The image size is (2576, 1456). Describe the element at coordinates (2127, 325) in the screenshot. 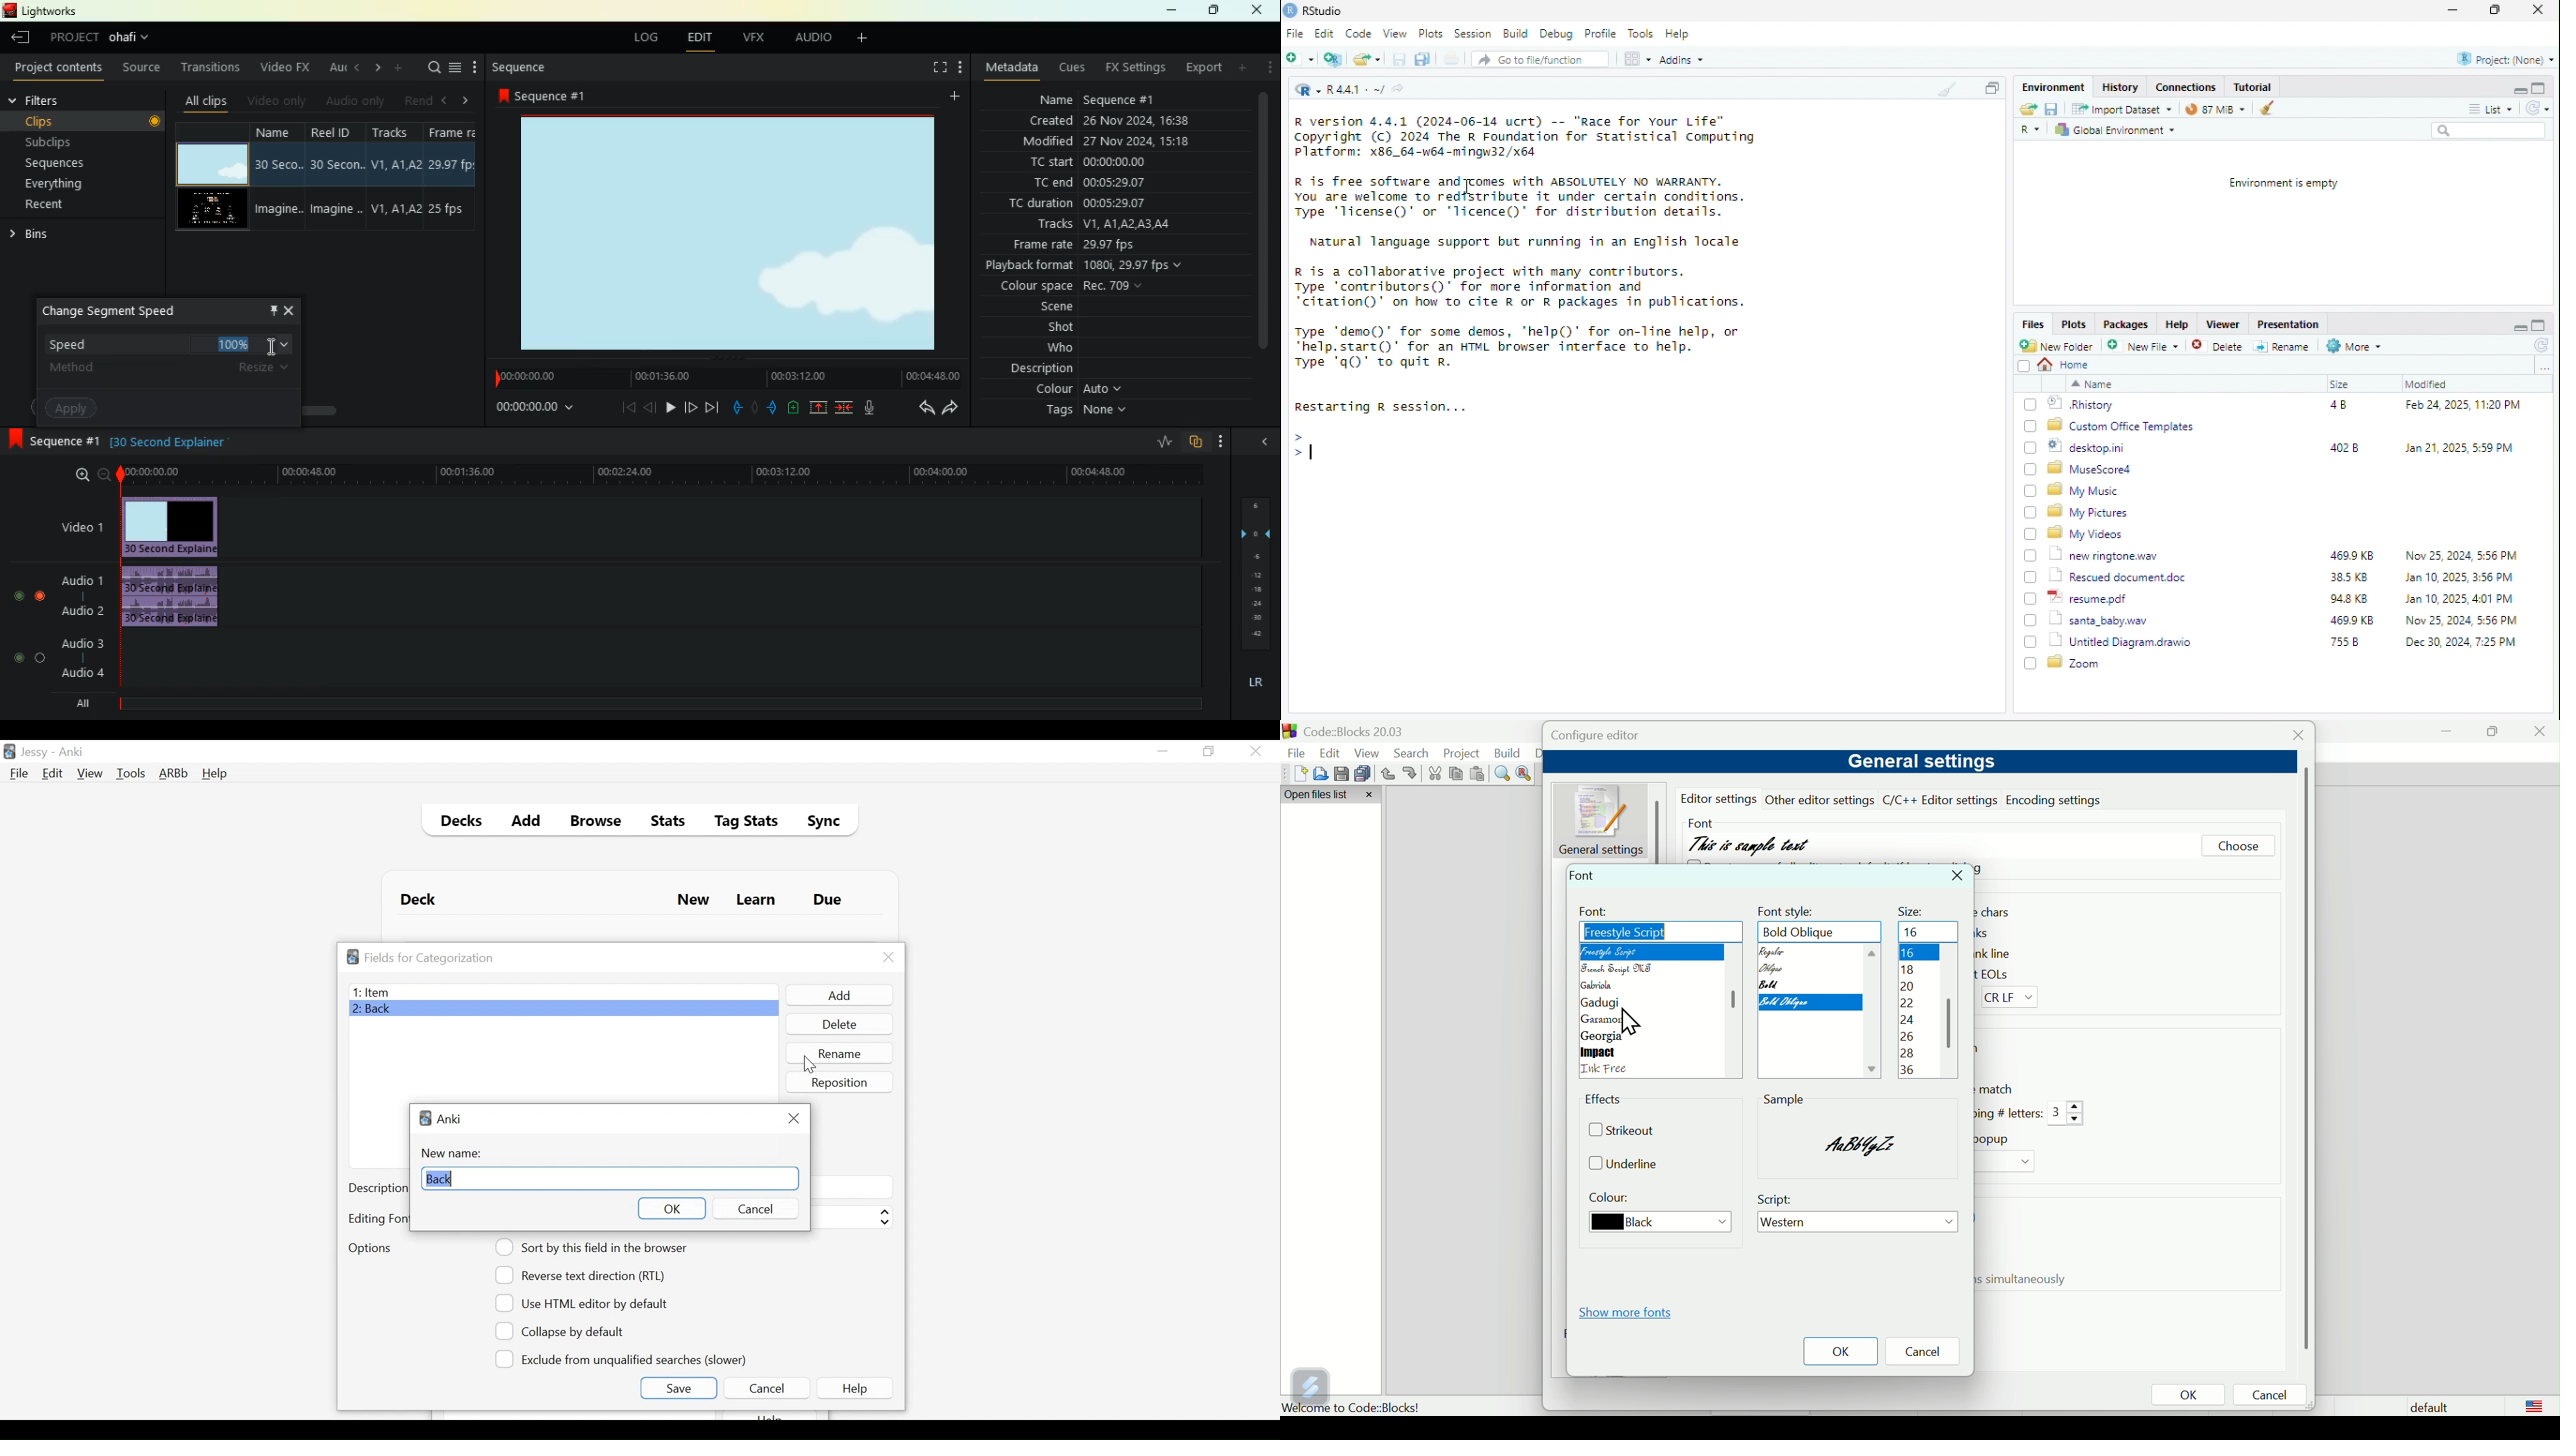

I see `Packages` at that location.